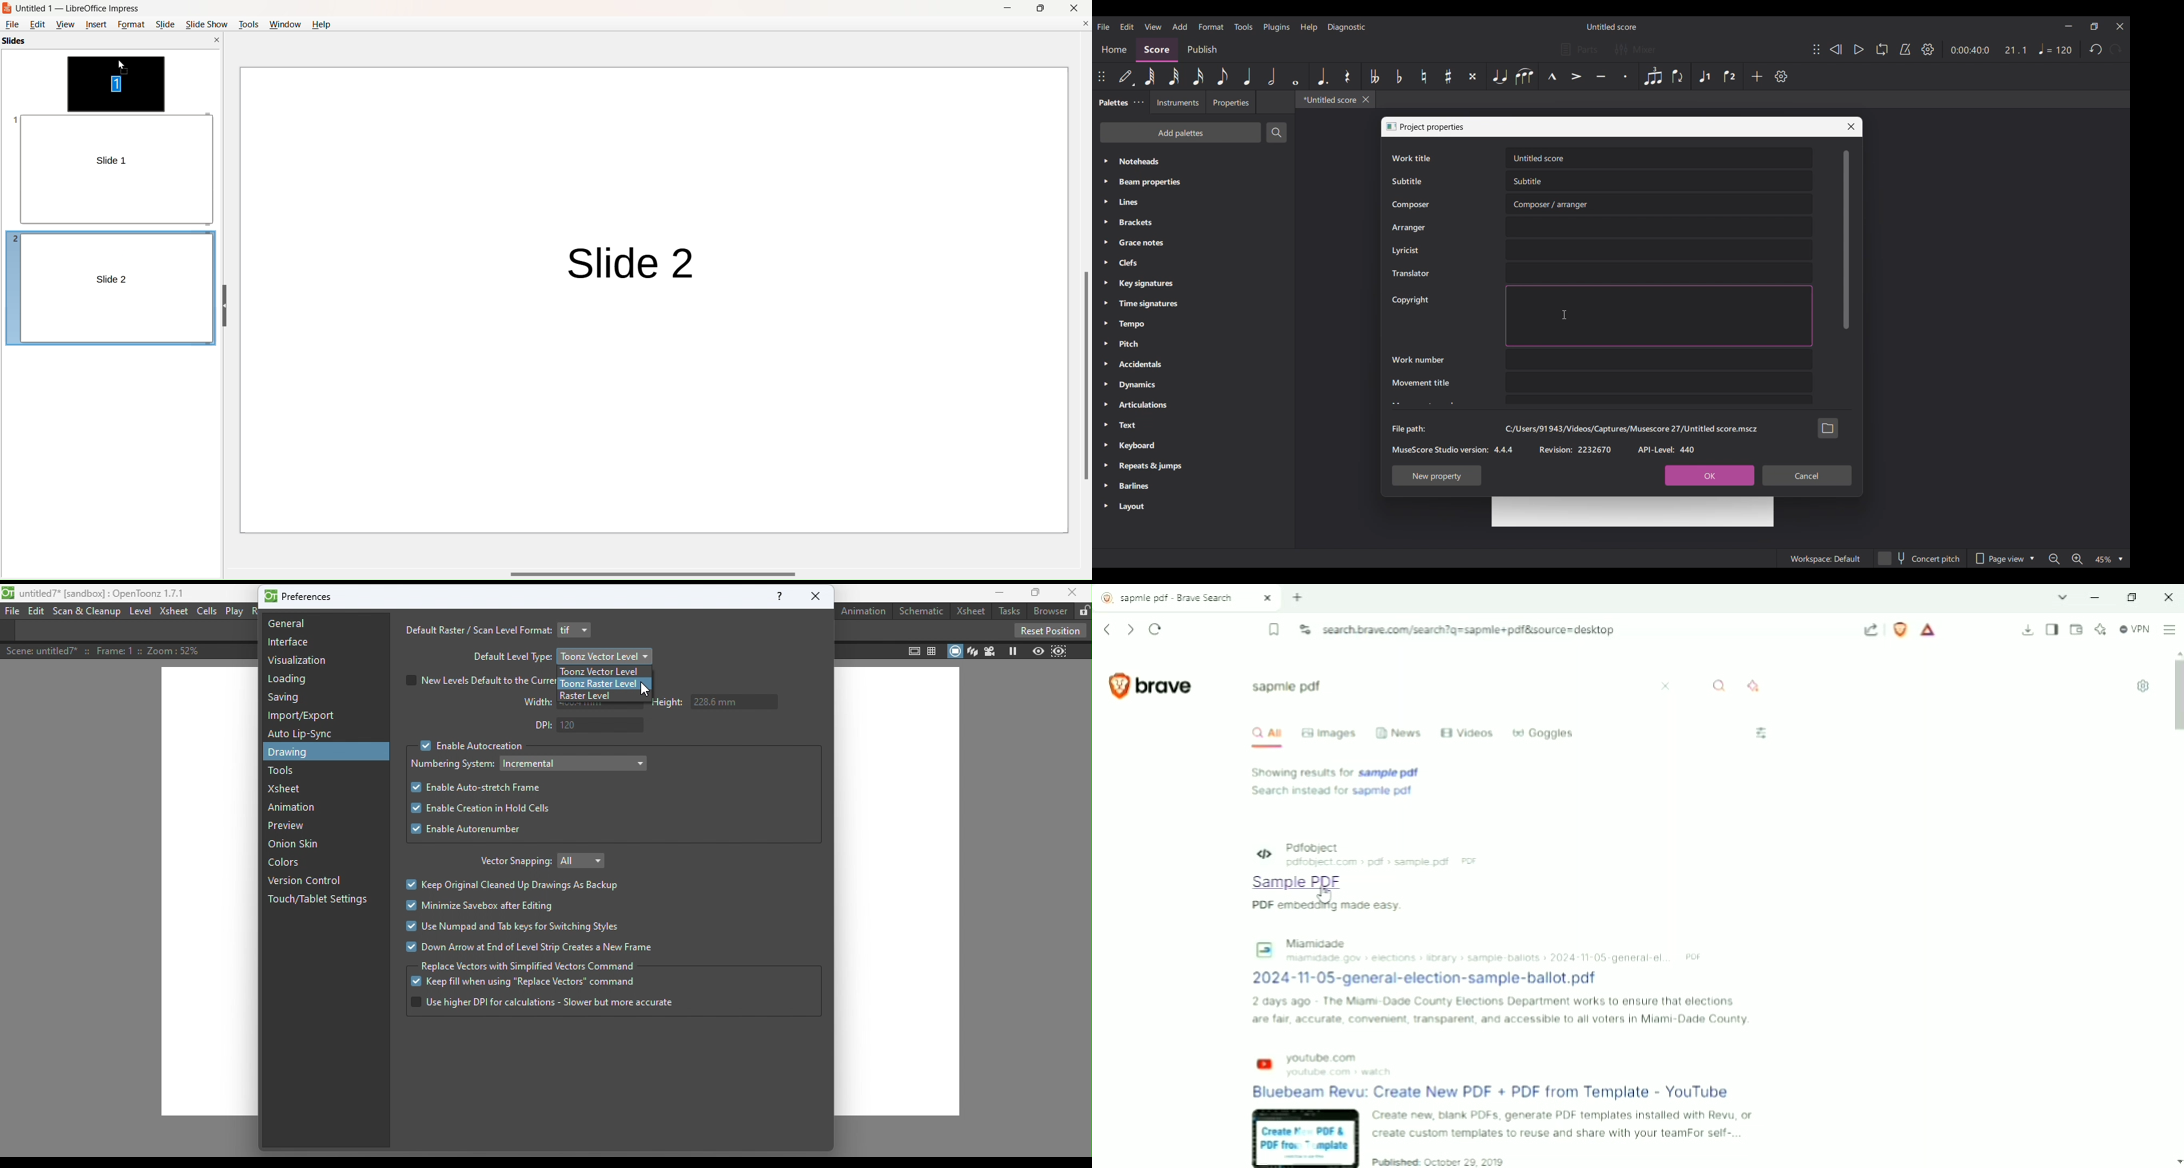 This screenshot has height=1176, width=2184. I want to click on tools, so click(247, 23).